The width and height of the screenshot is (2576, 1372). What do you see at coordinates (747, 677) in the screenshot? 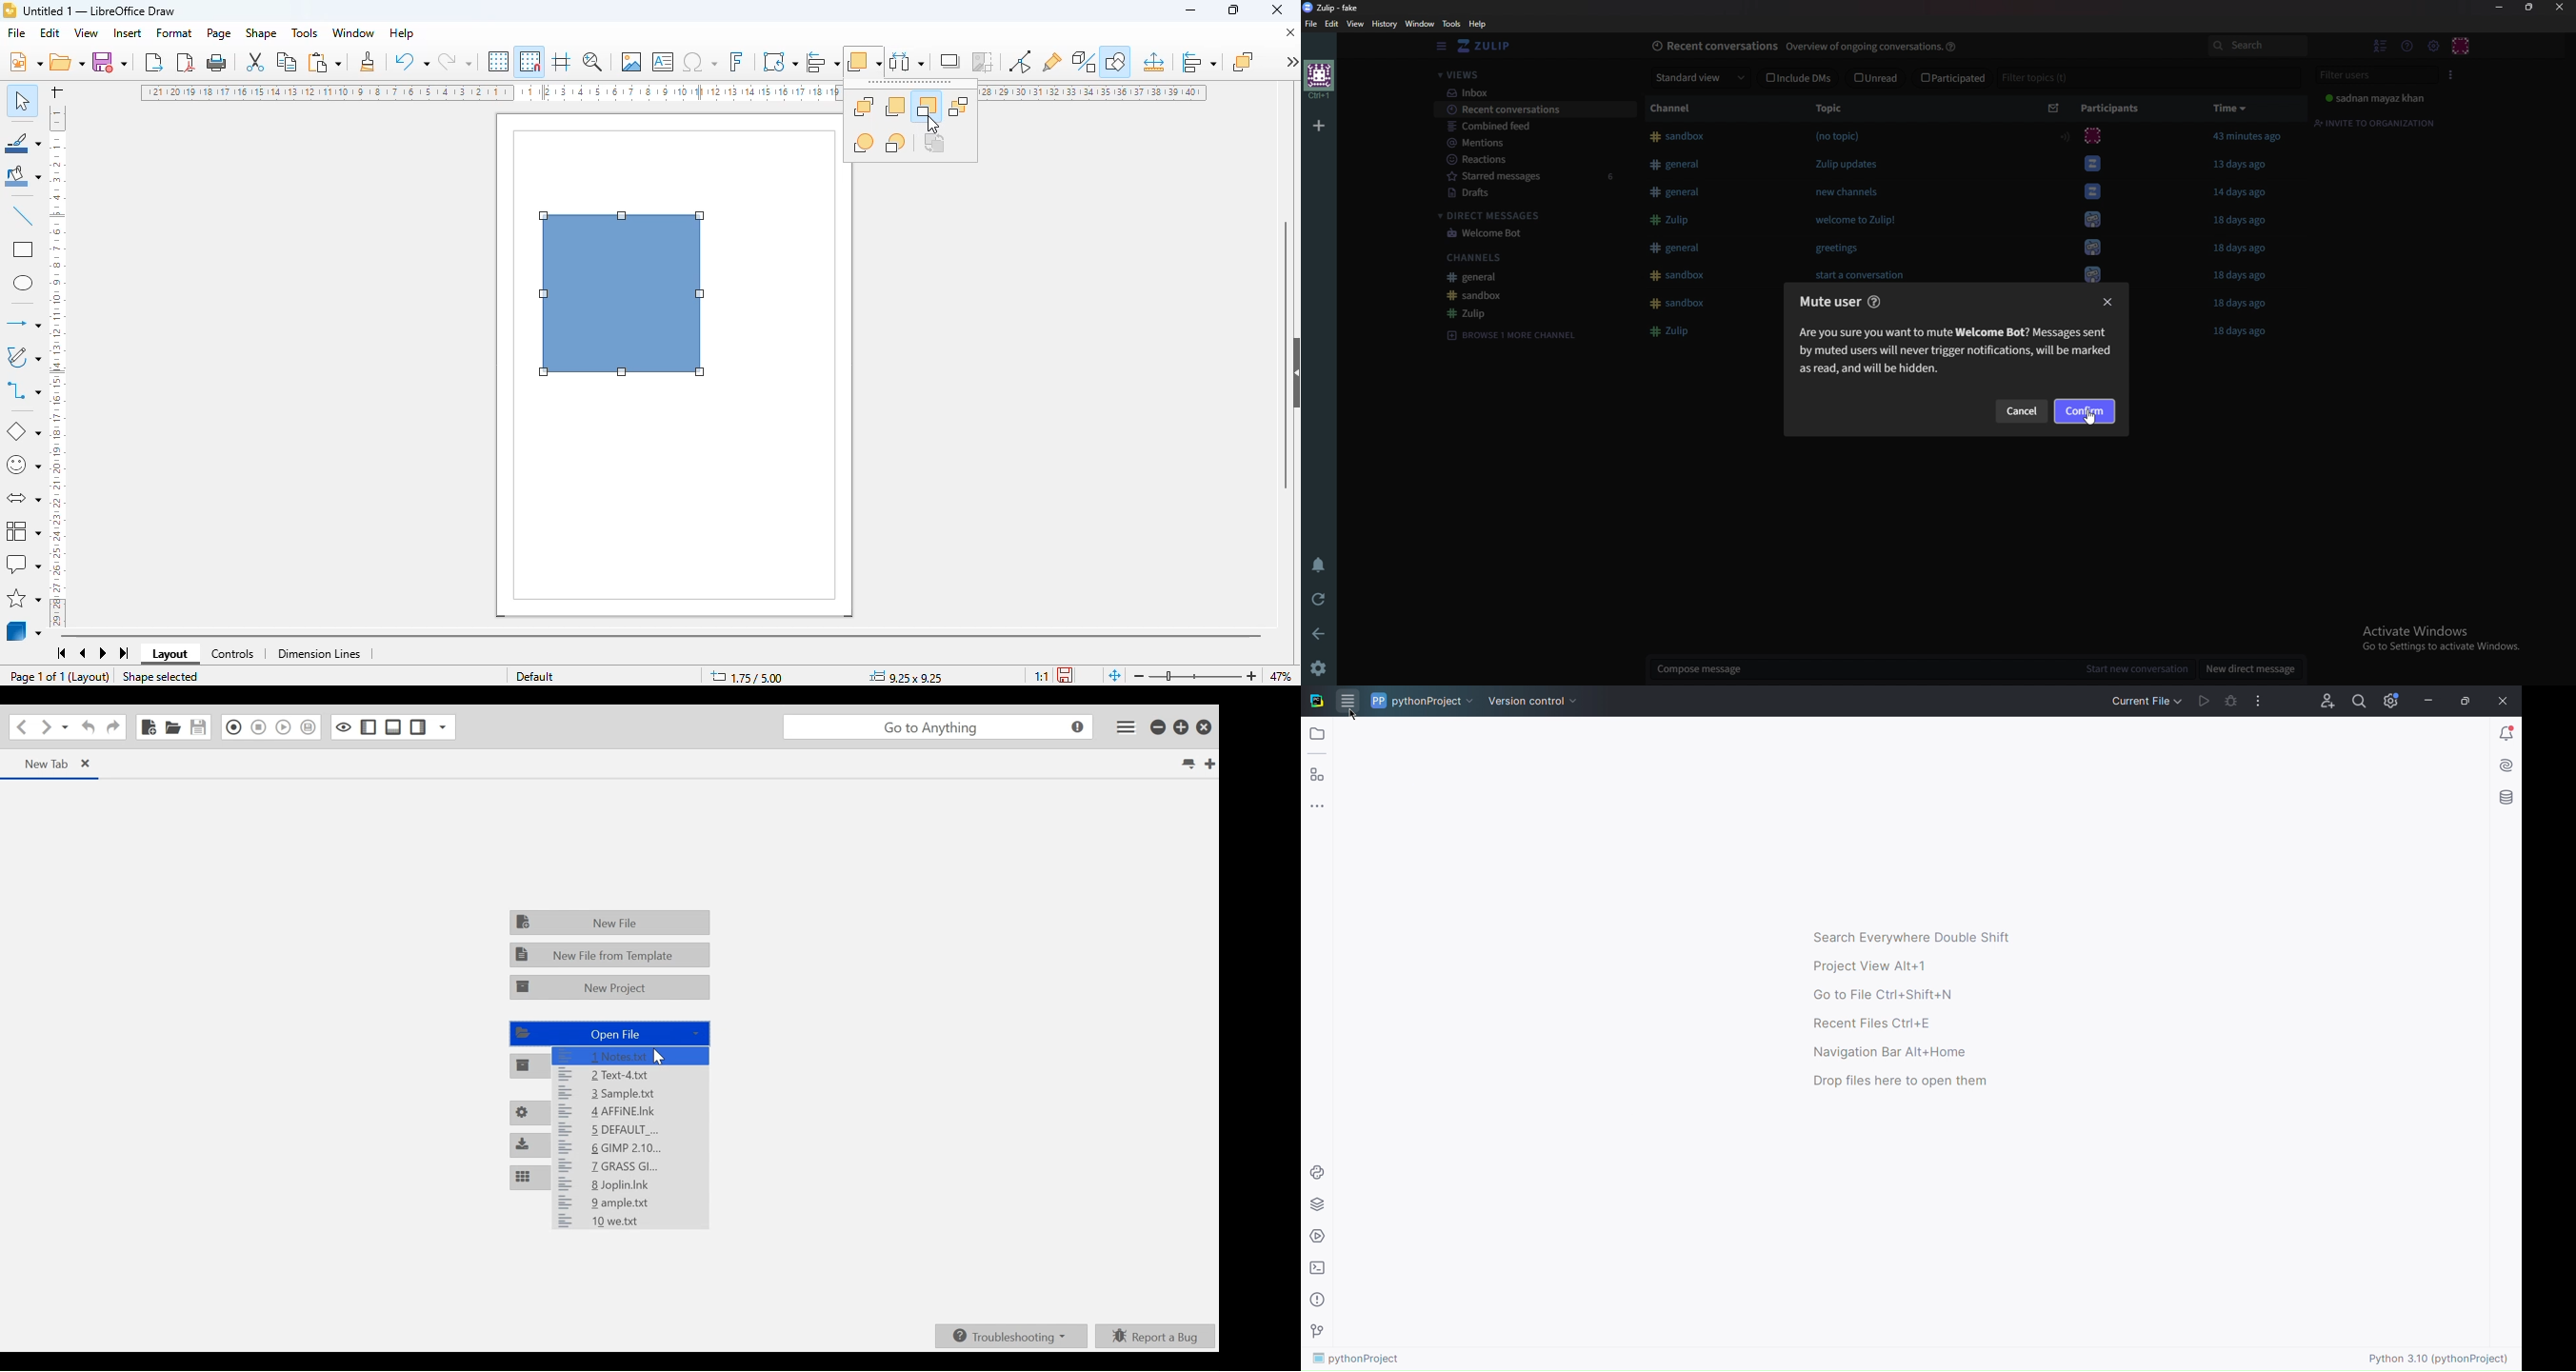
I see `change in X & Y coordinates` at bounding box center [747, 677].